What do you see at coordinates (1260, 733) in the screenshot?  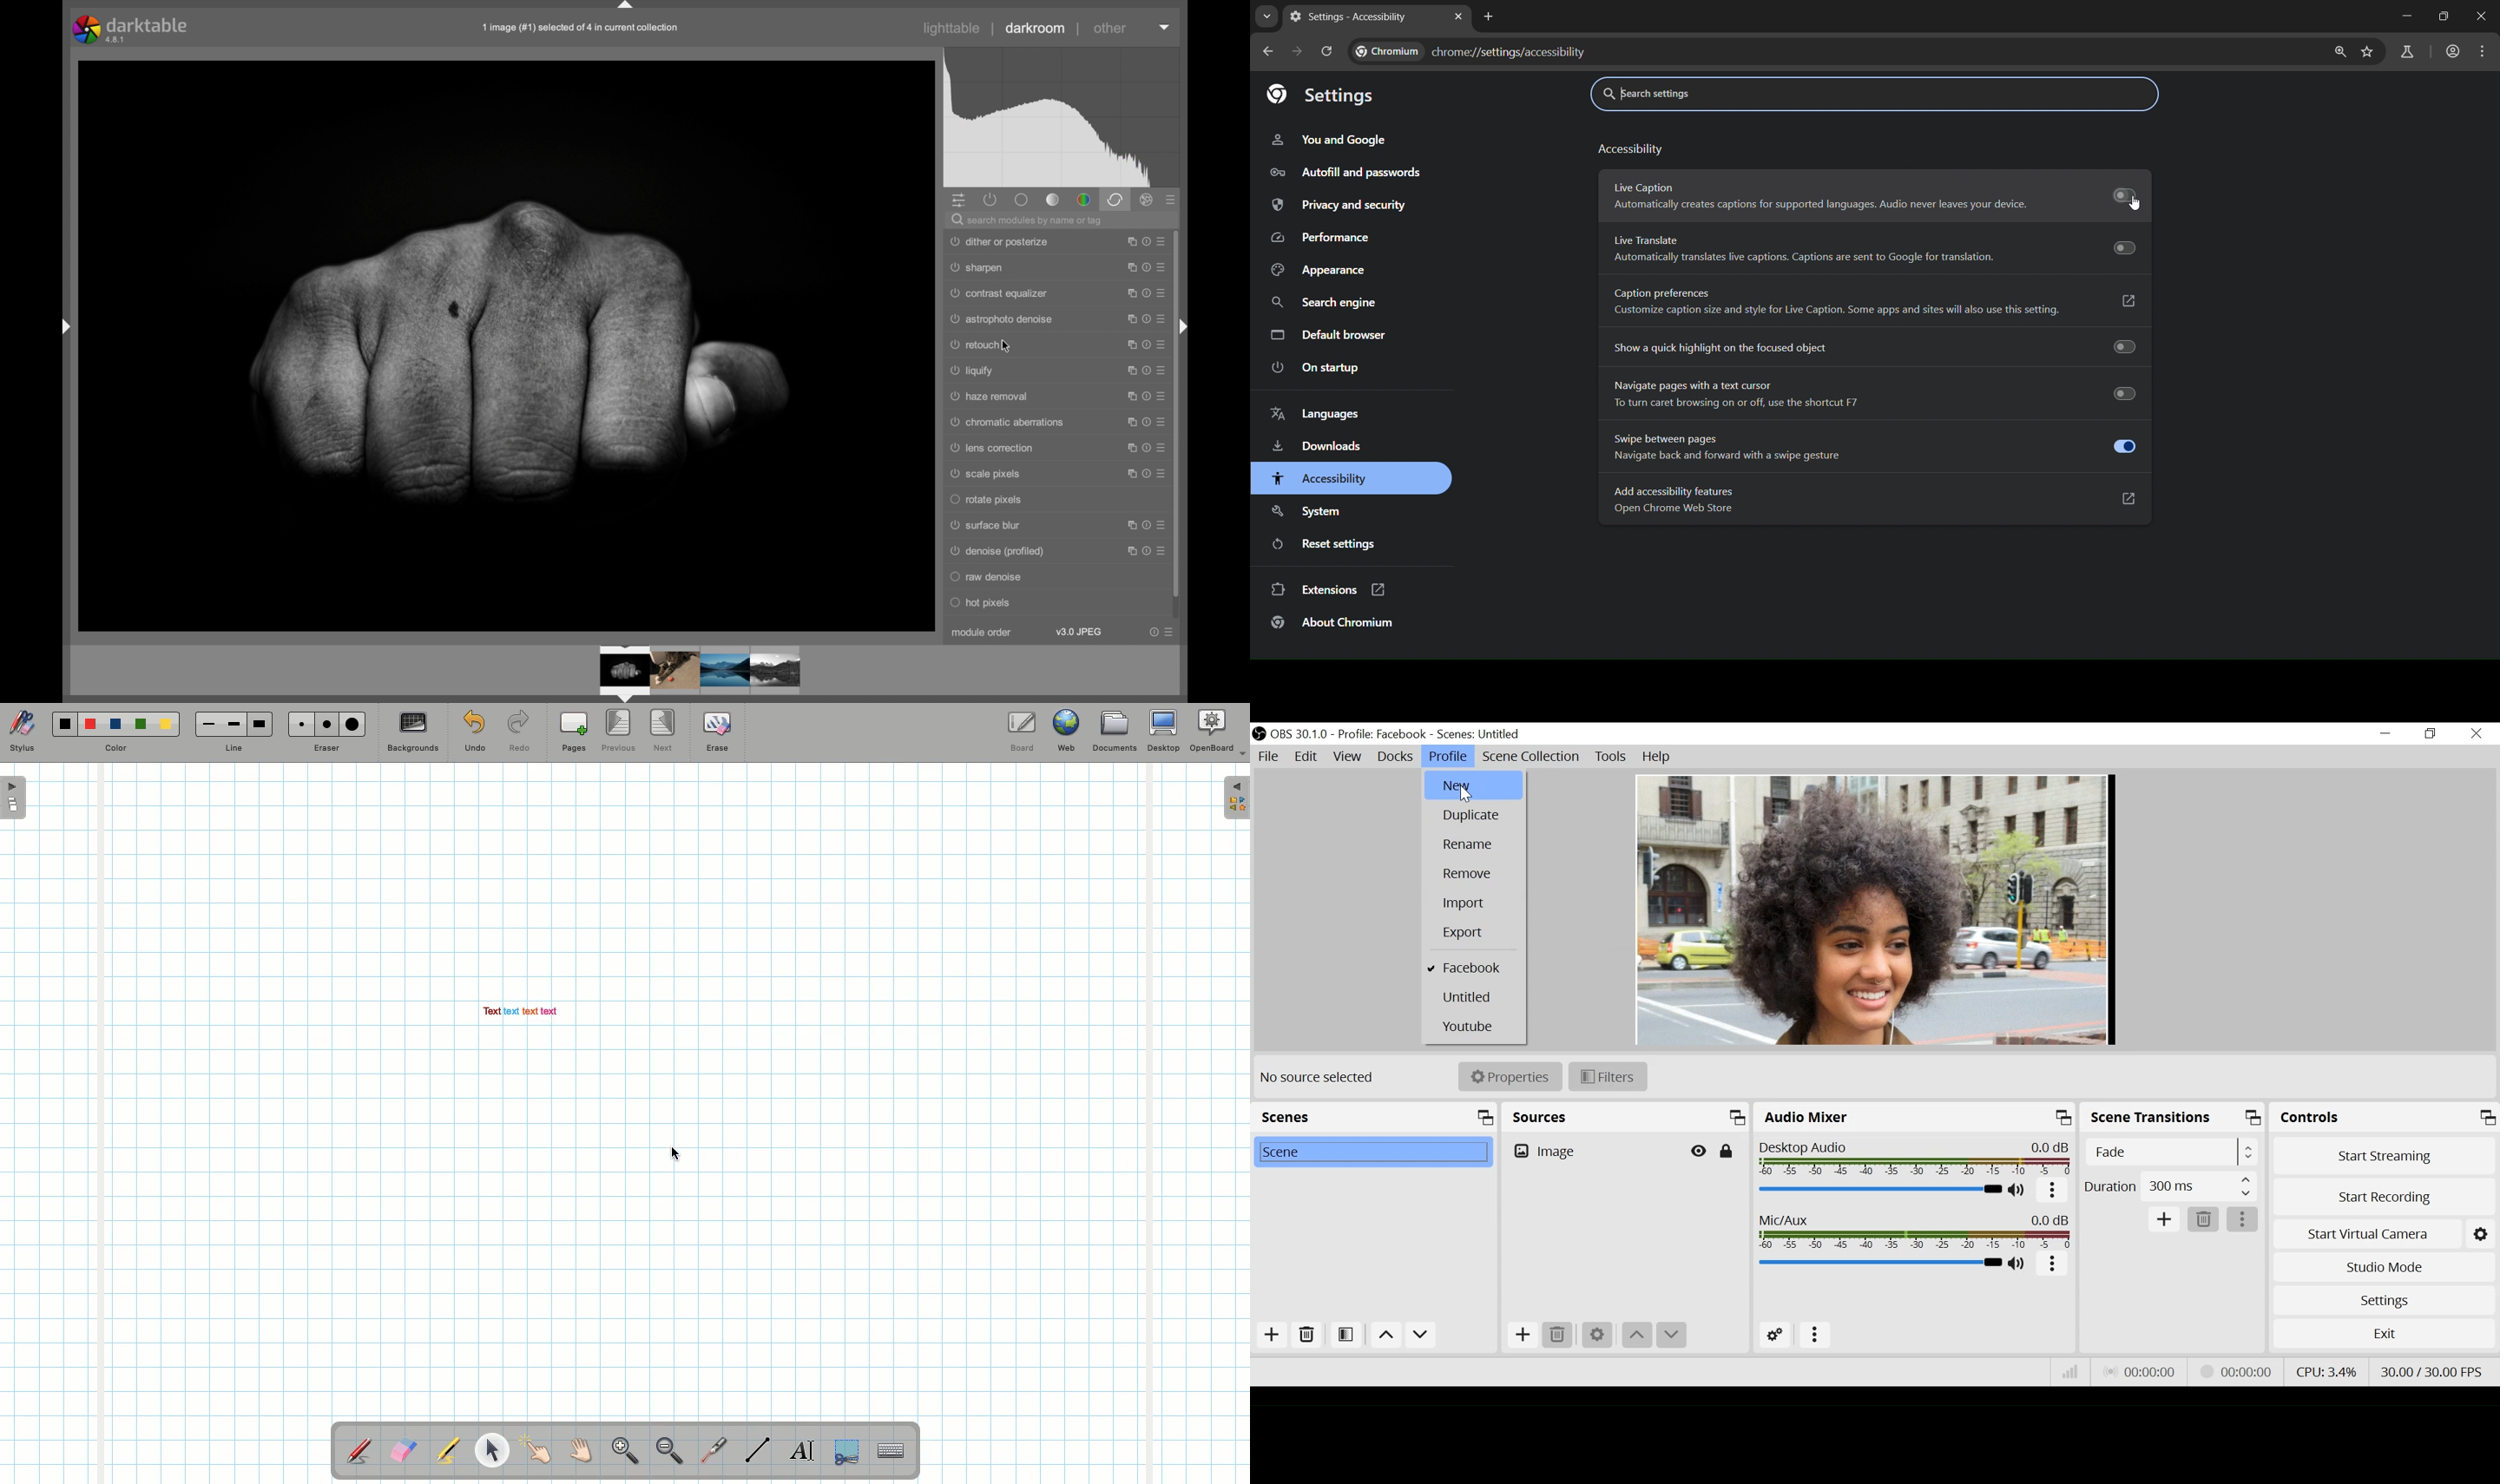 I see `OBS Studio Desktop Icon` at bounding box center [1260, 733].